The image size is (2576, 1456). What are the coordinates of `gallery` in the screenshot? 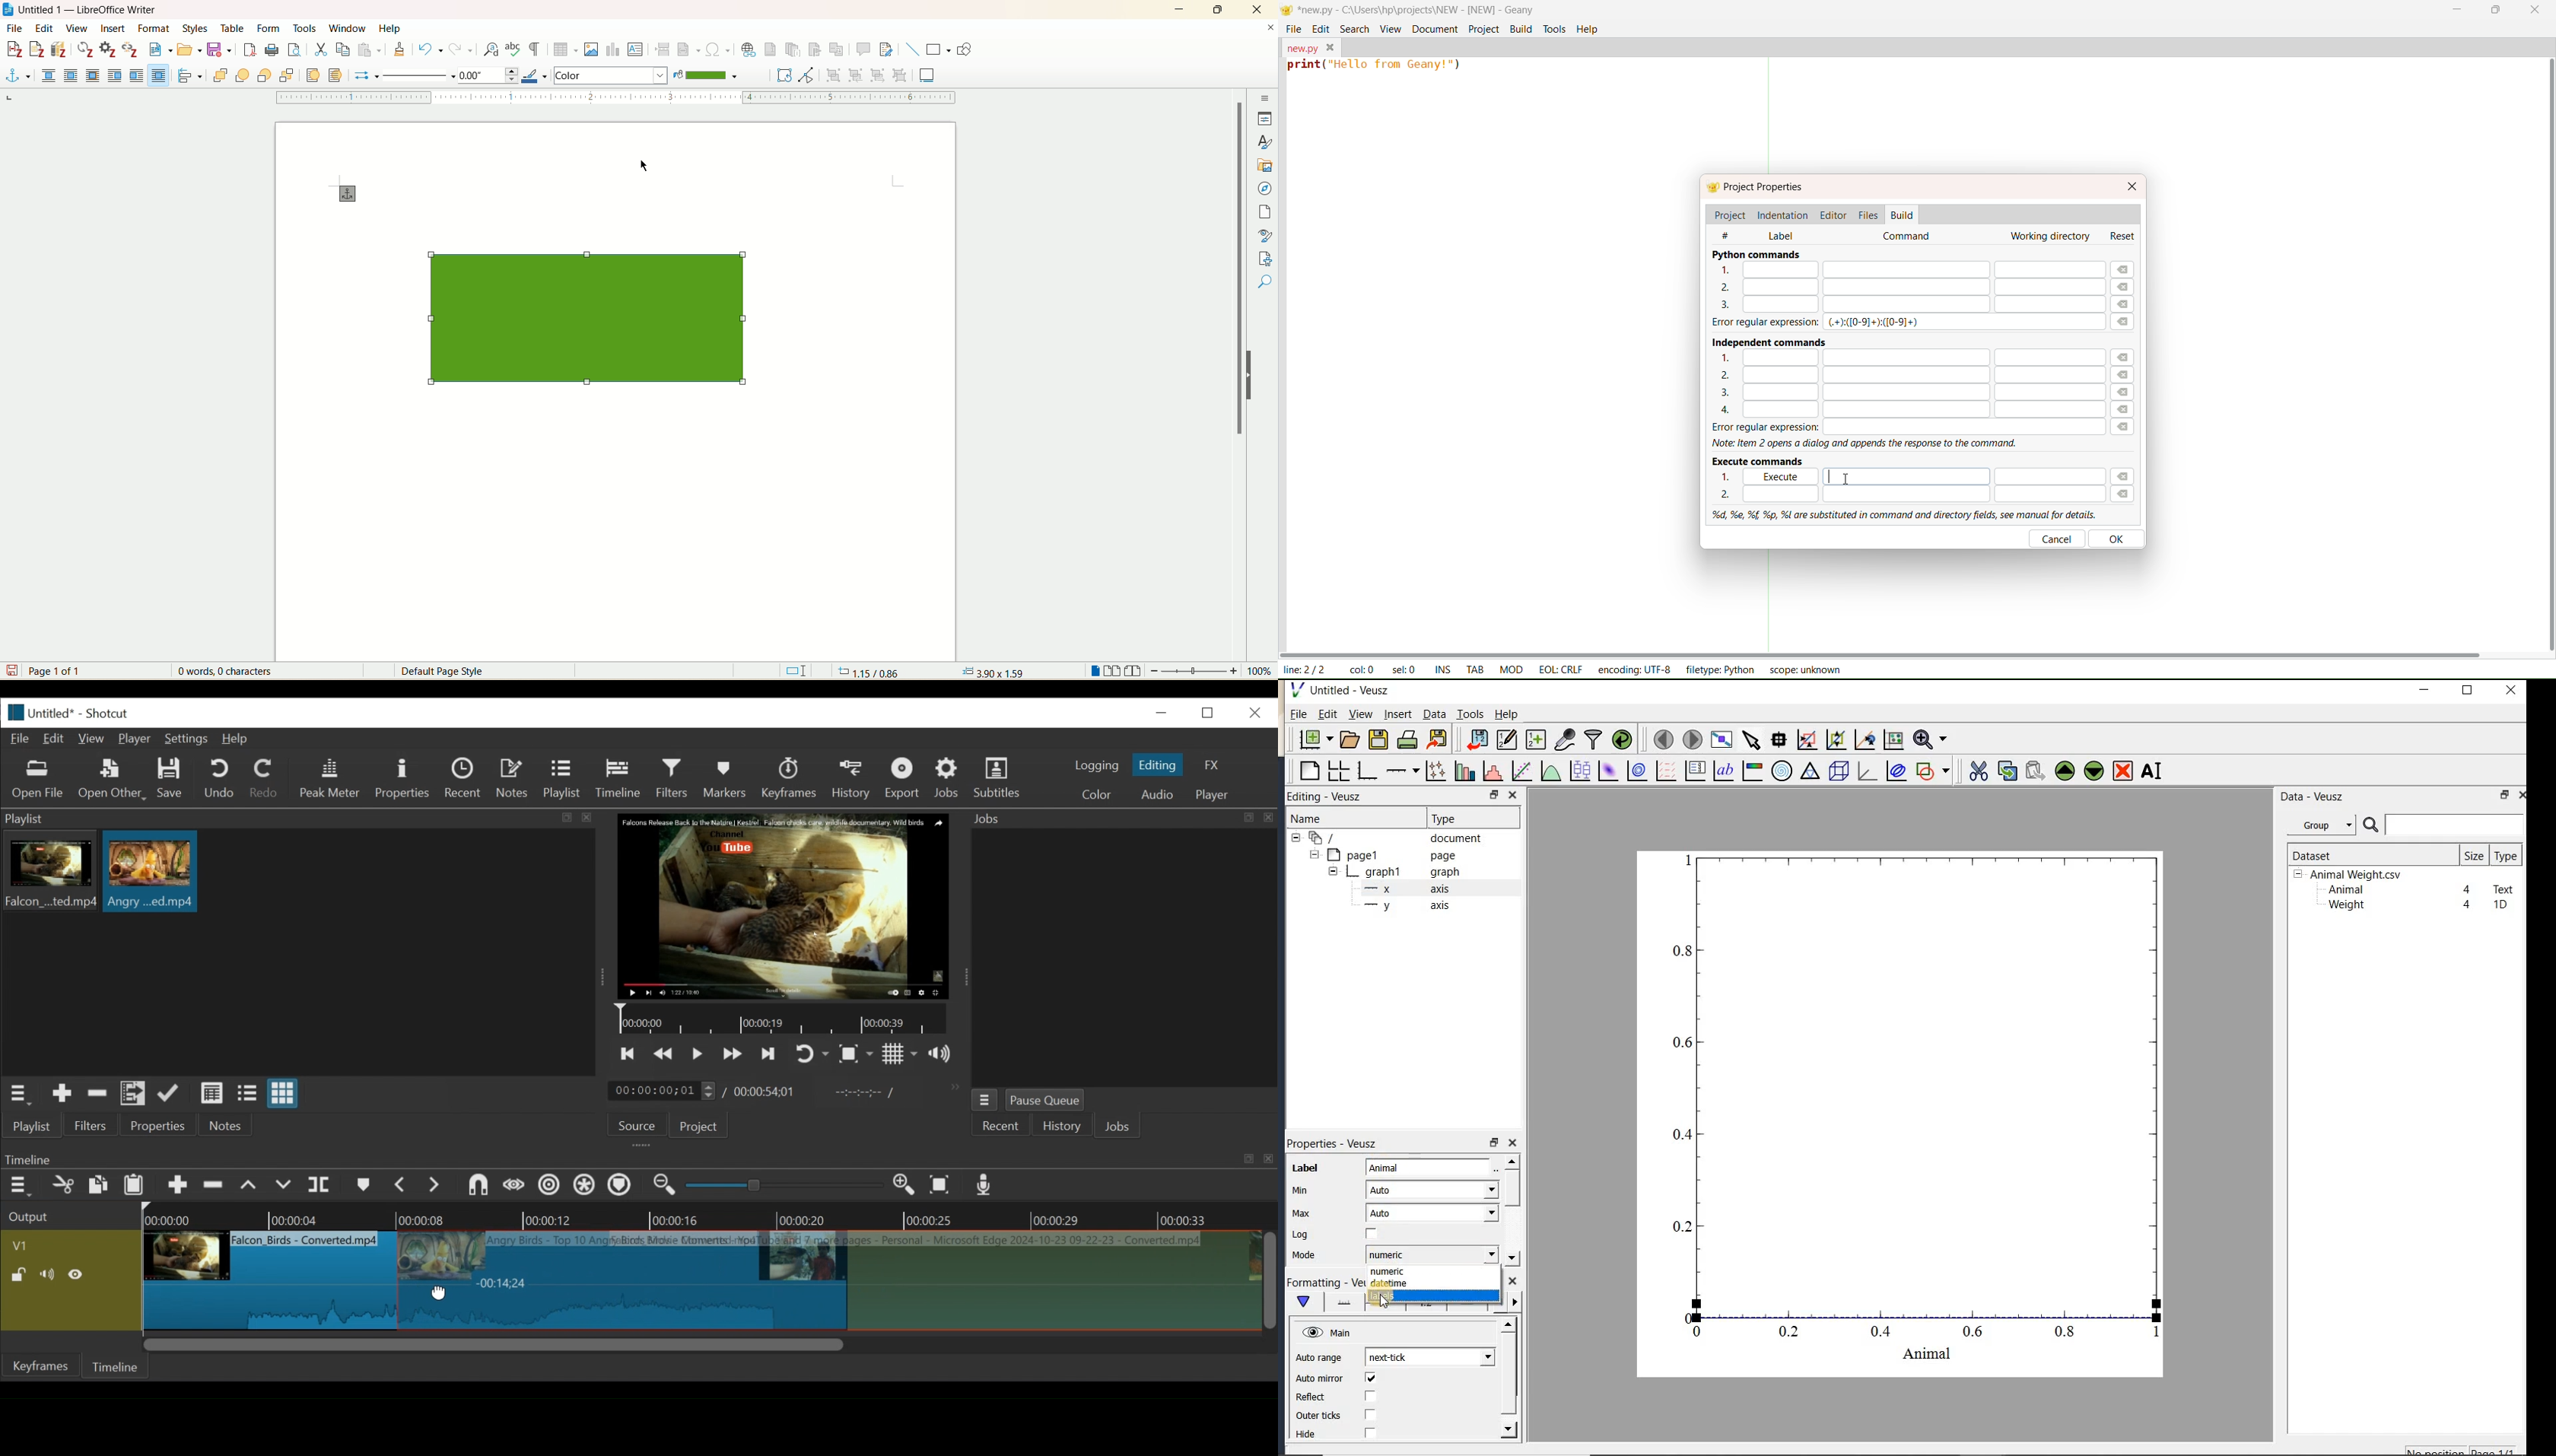 It's located at (1264, 166).